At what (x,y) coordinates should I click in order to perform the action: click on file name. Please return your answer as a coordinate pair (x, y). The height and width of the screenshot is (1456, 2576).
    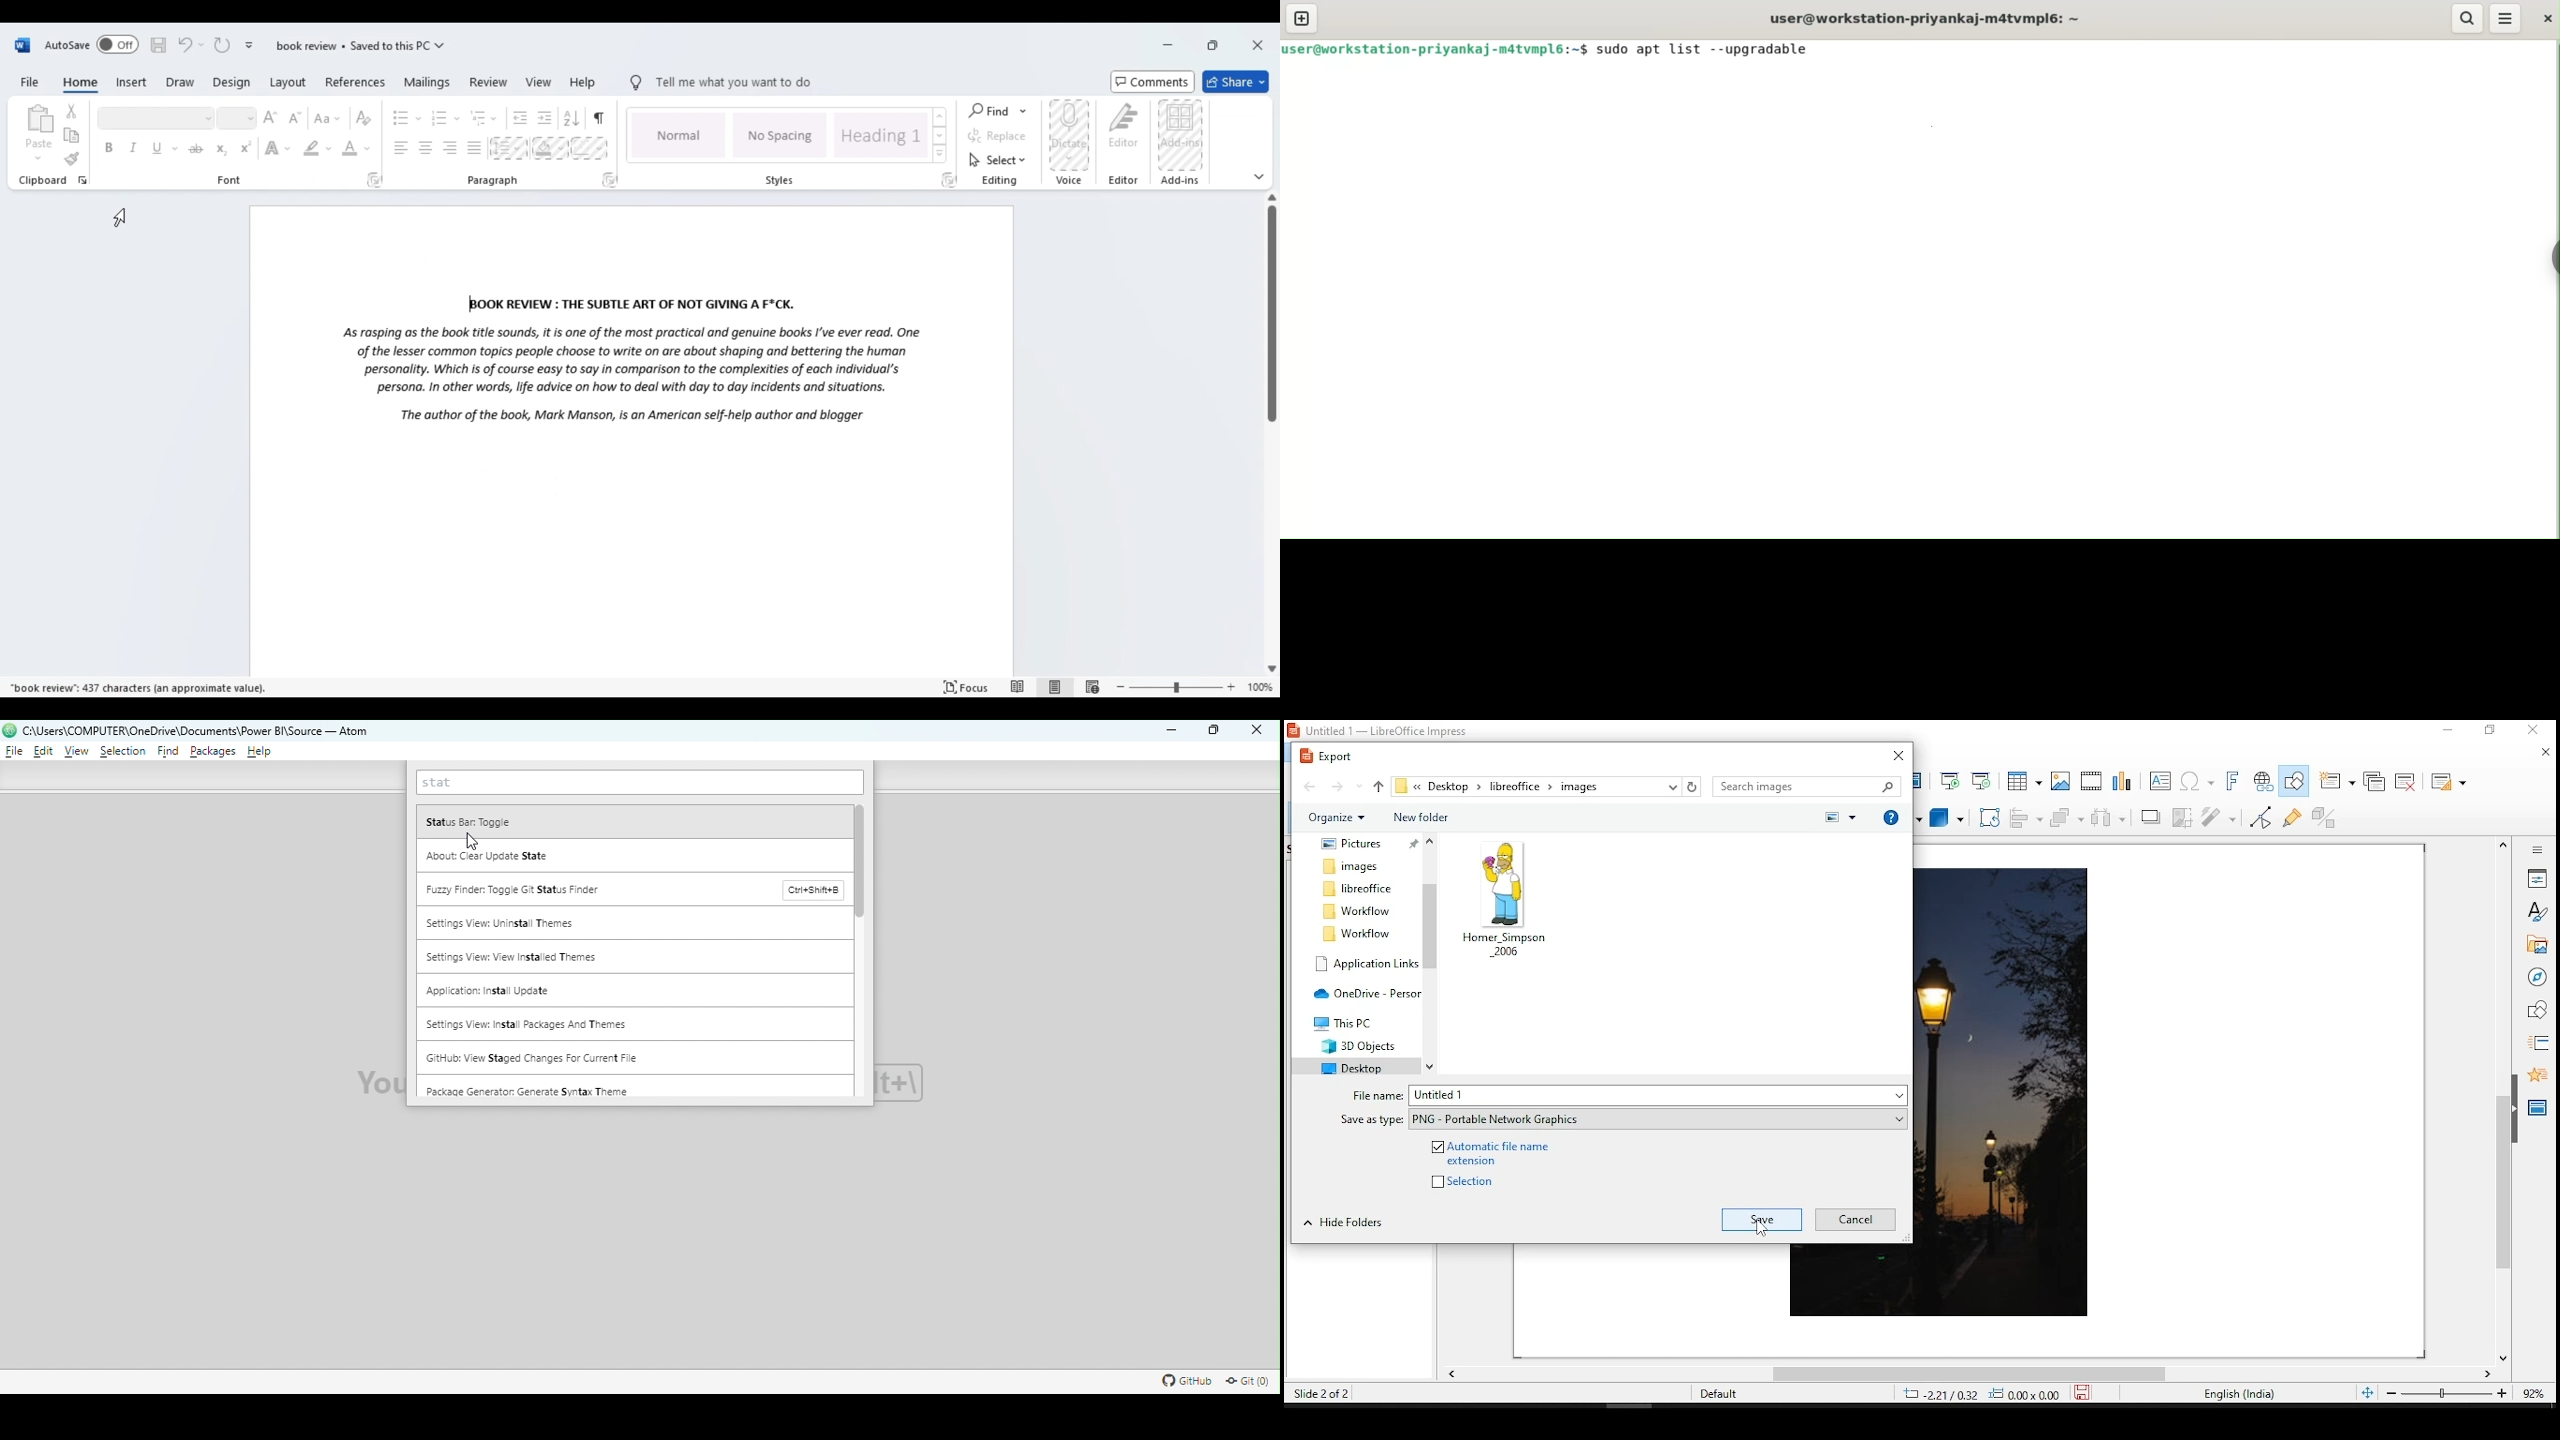
    Looking at the image, I should click on (1658, 1095).